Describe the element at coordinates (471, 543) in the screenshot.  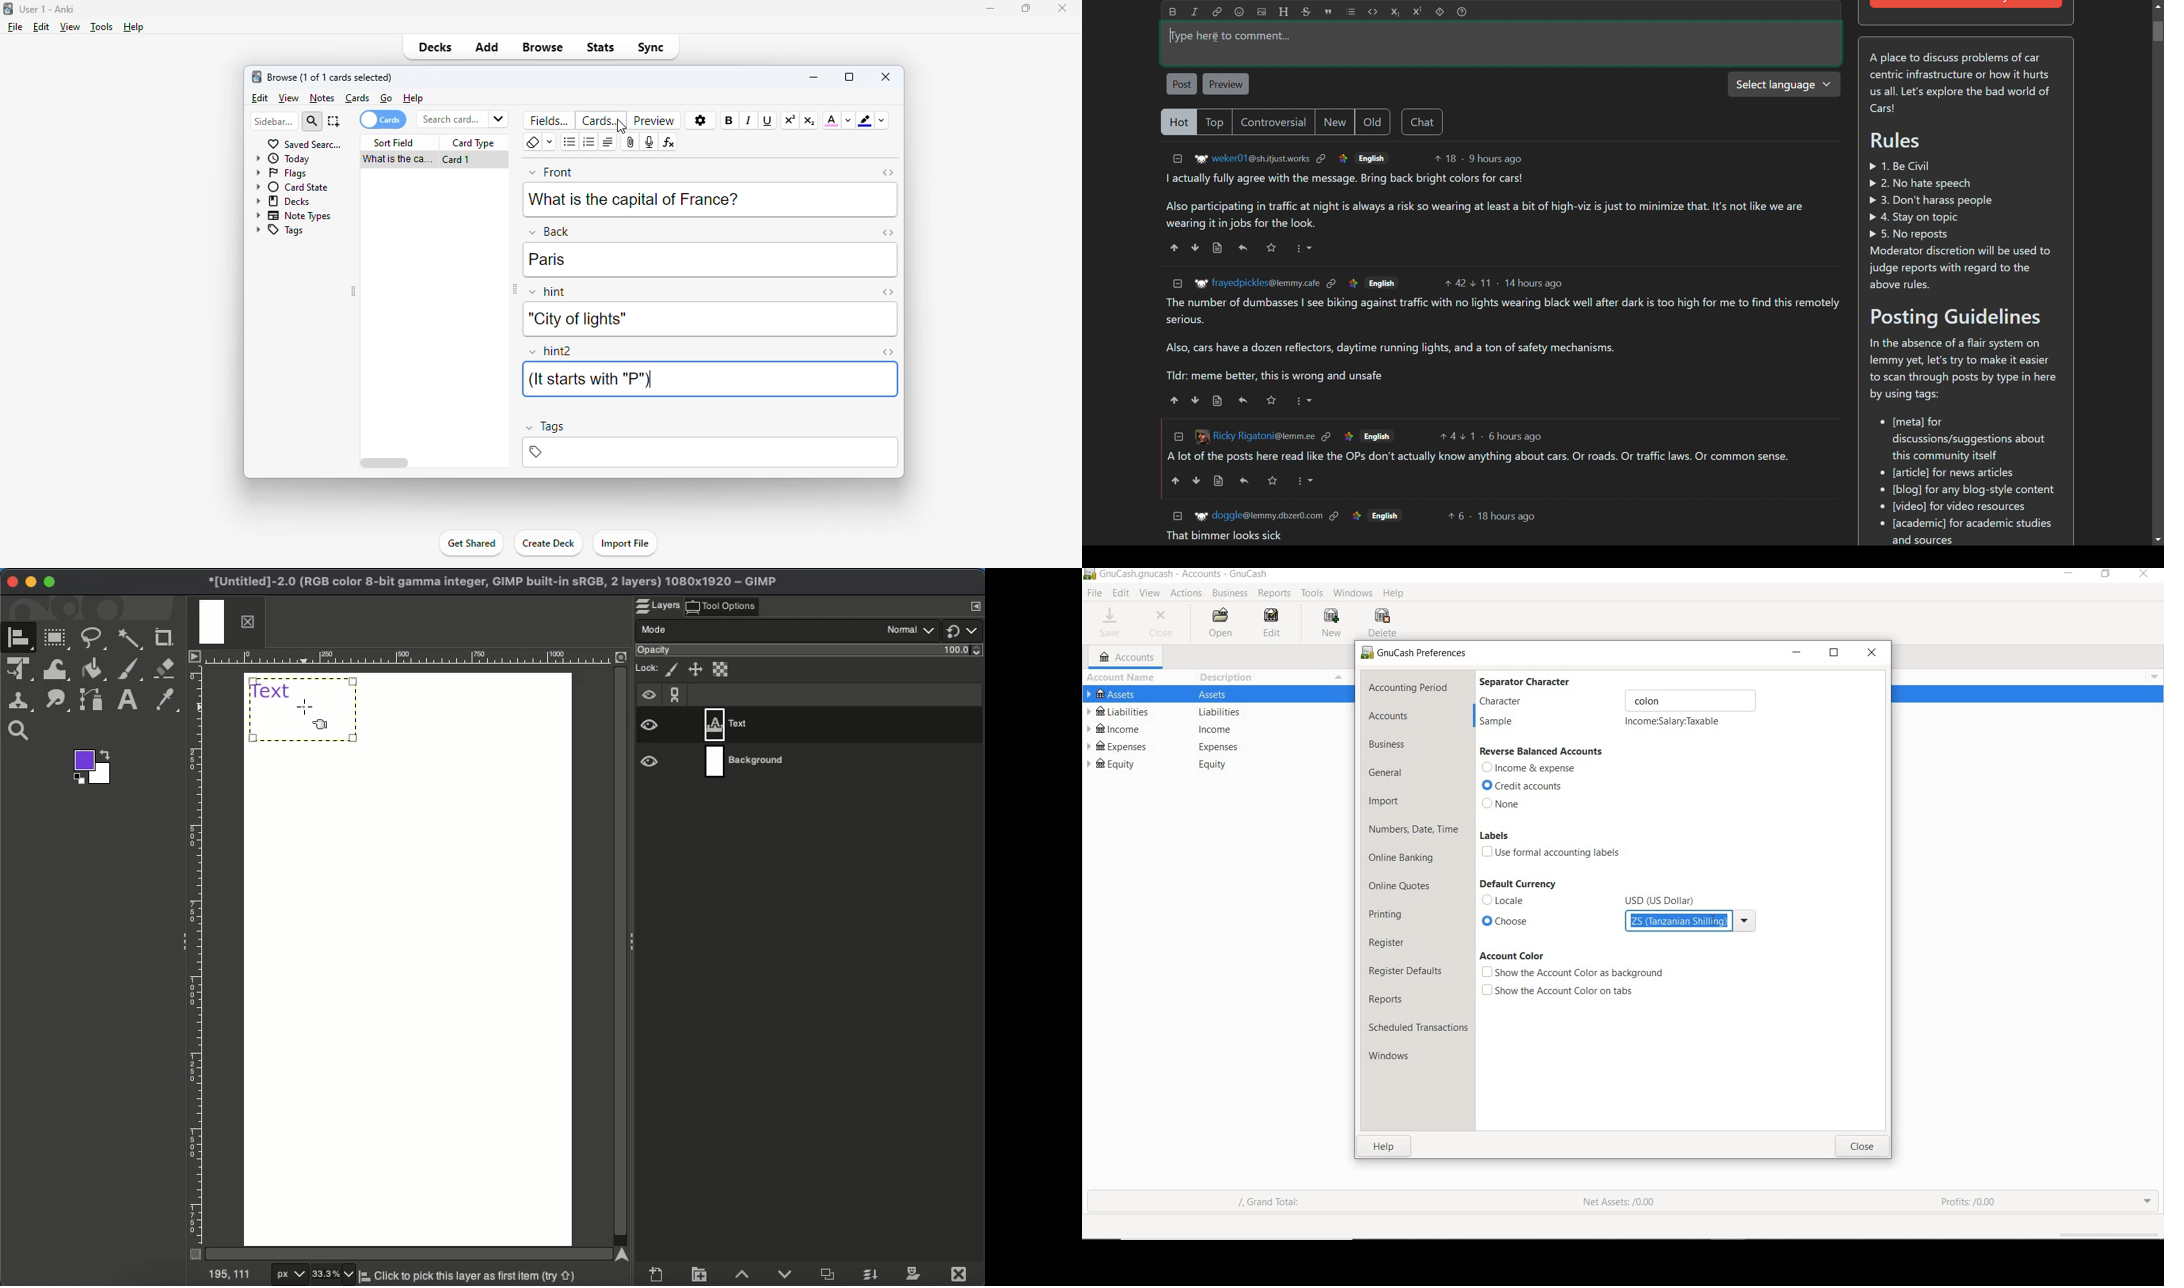
I see `get shared` at that location.